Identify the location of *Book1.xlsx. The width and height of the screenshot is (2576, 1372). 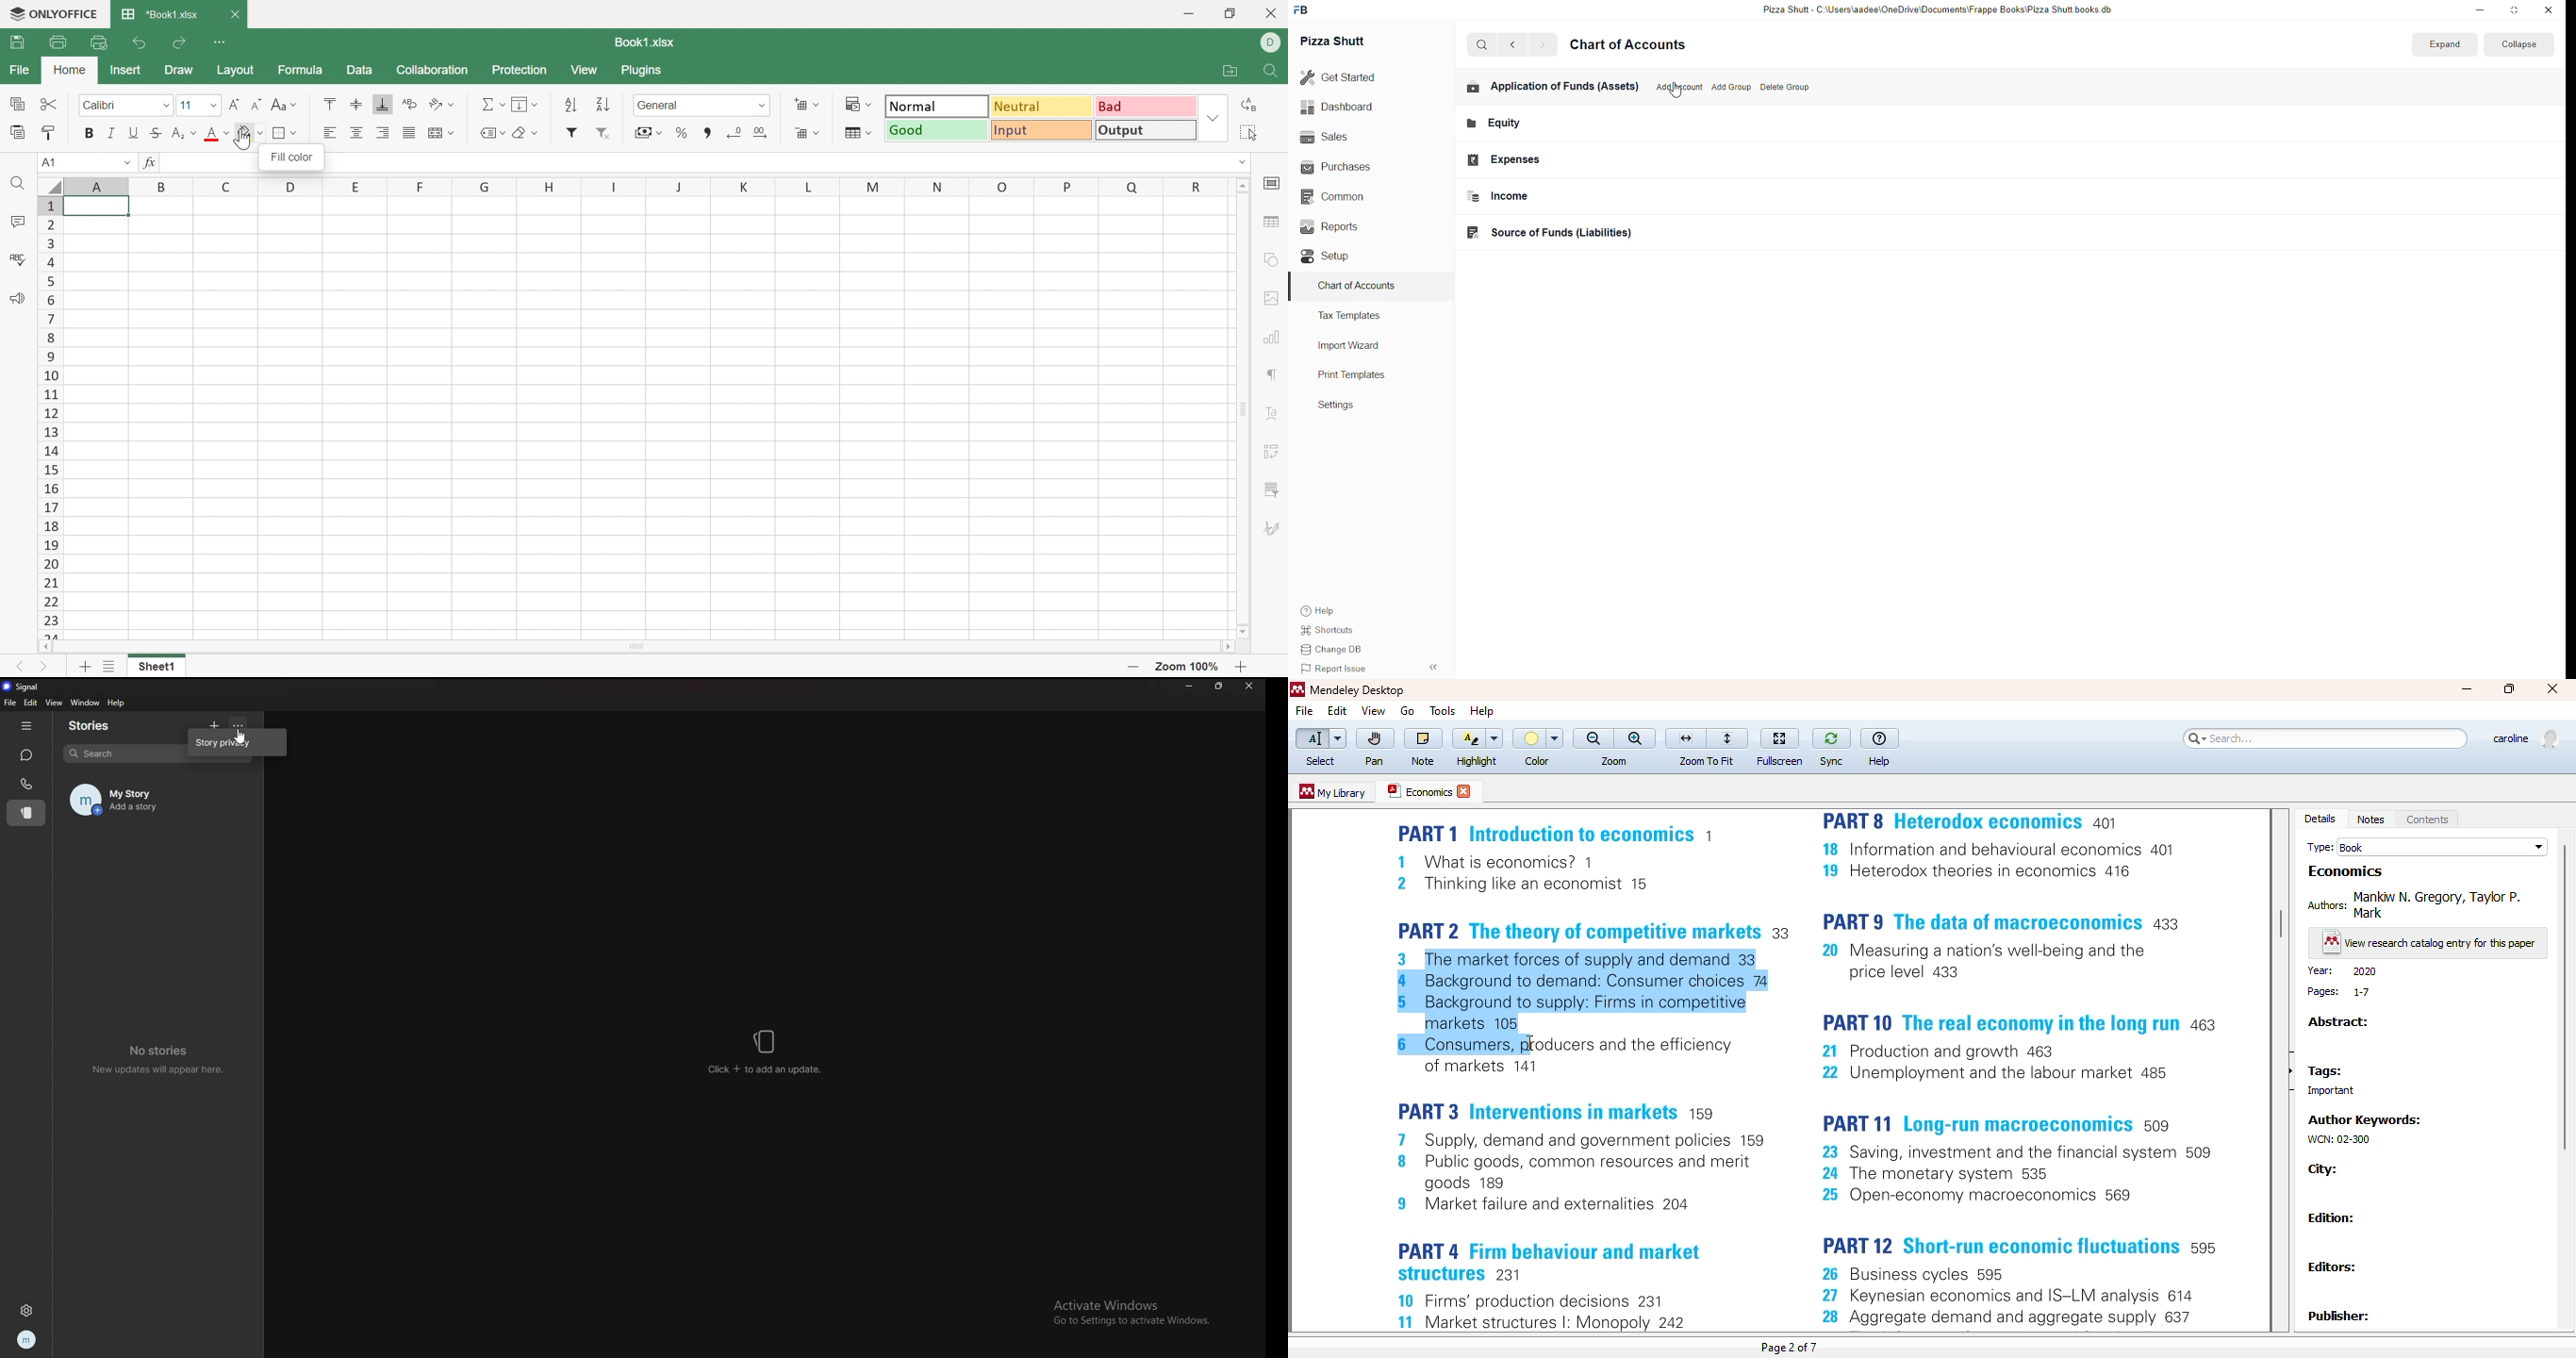
(163, 13).